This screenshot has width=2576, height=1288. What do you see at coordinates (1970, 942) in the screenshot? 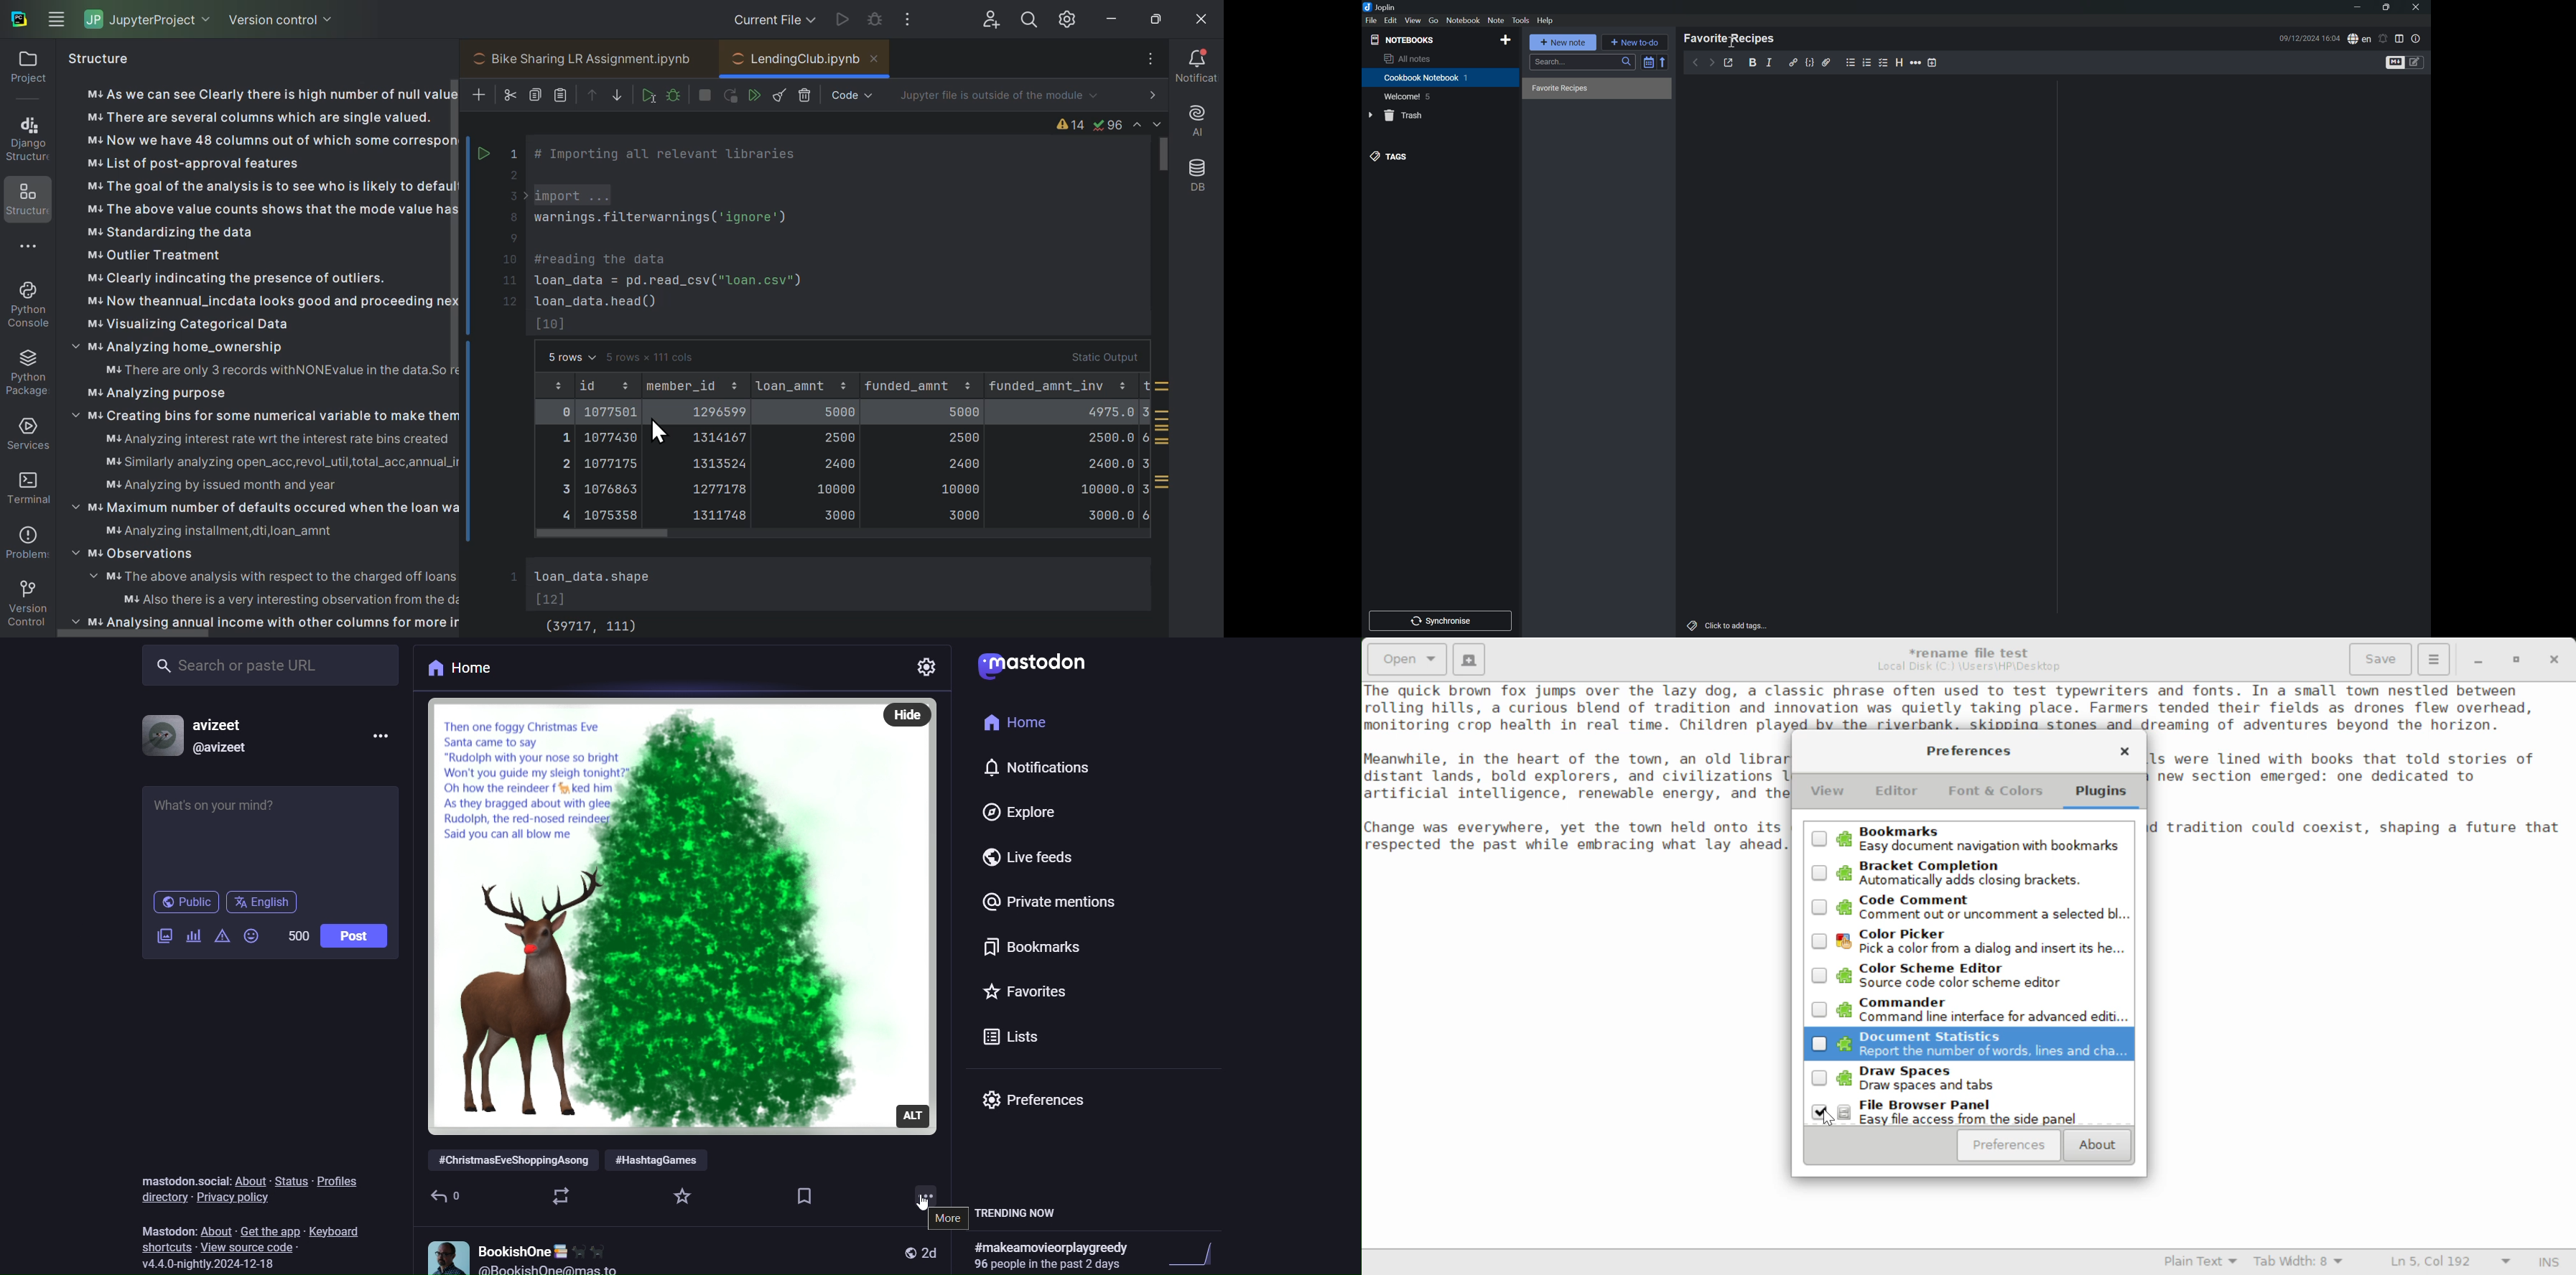
I see `Unselected Color Picker Plugin` at bounding box center [1970, 942].